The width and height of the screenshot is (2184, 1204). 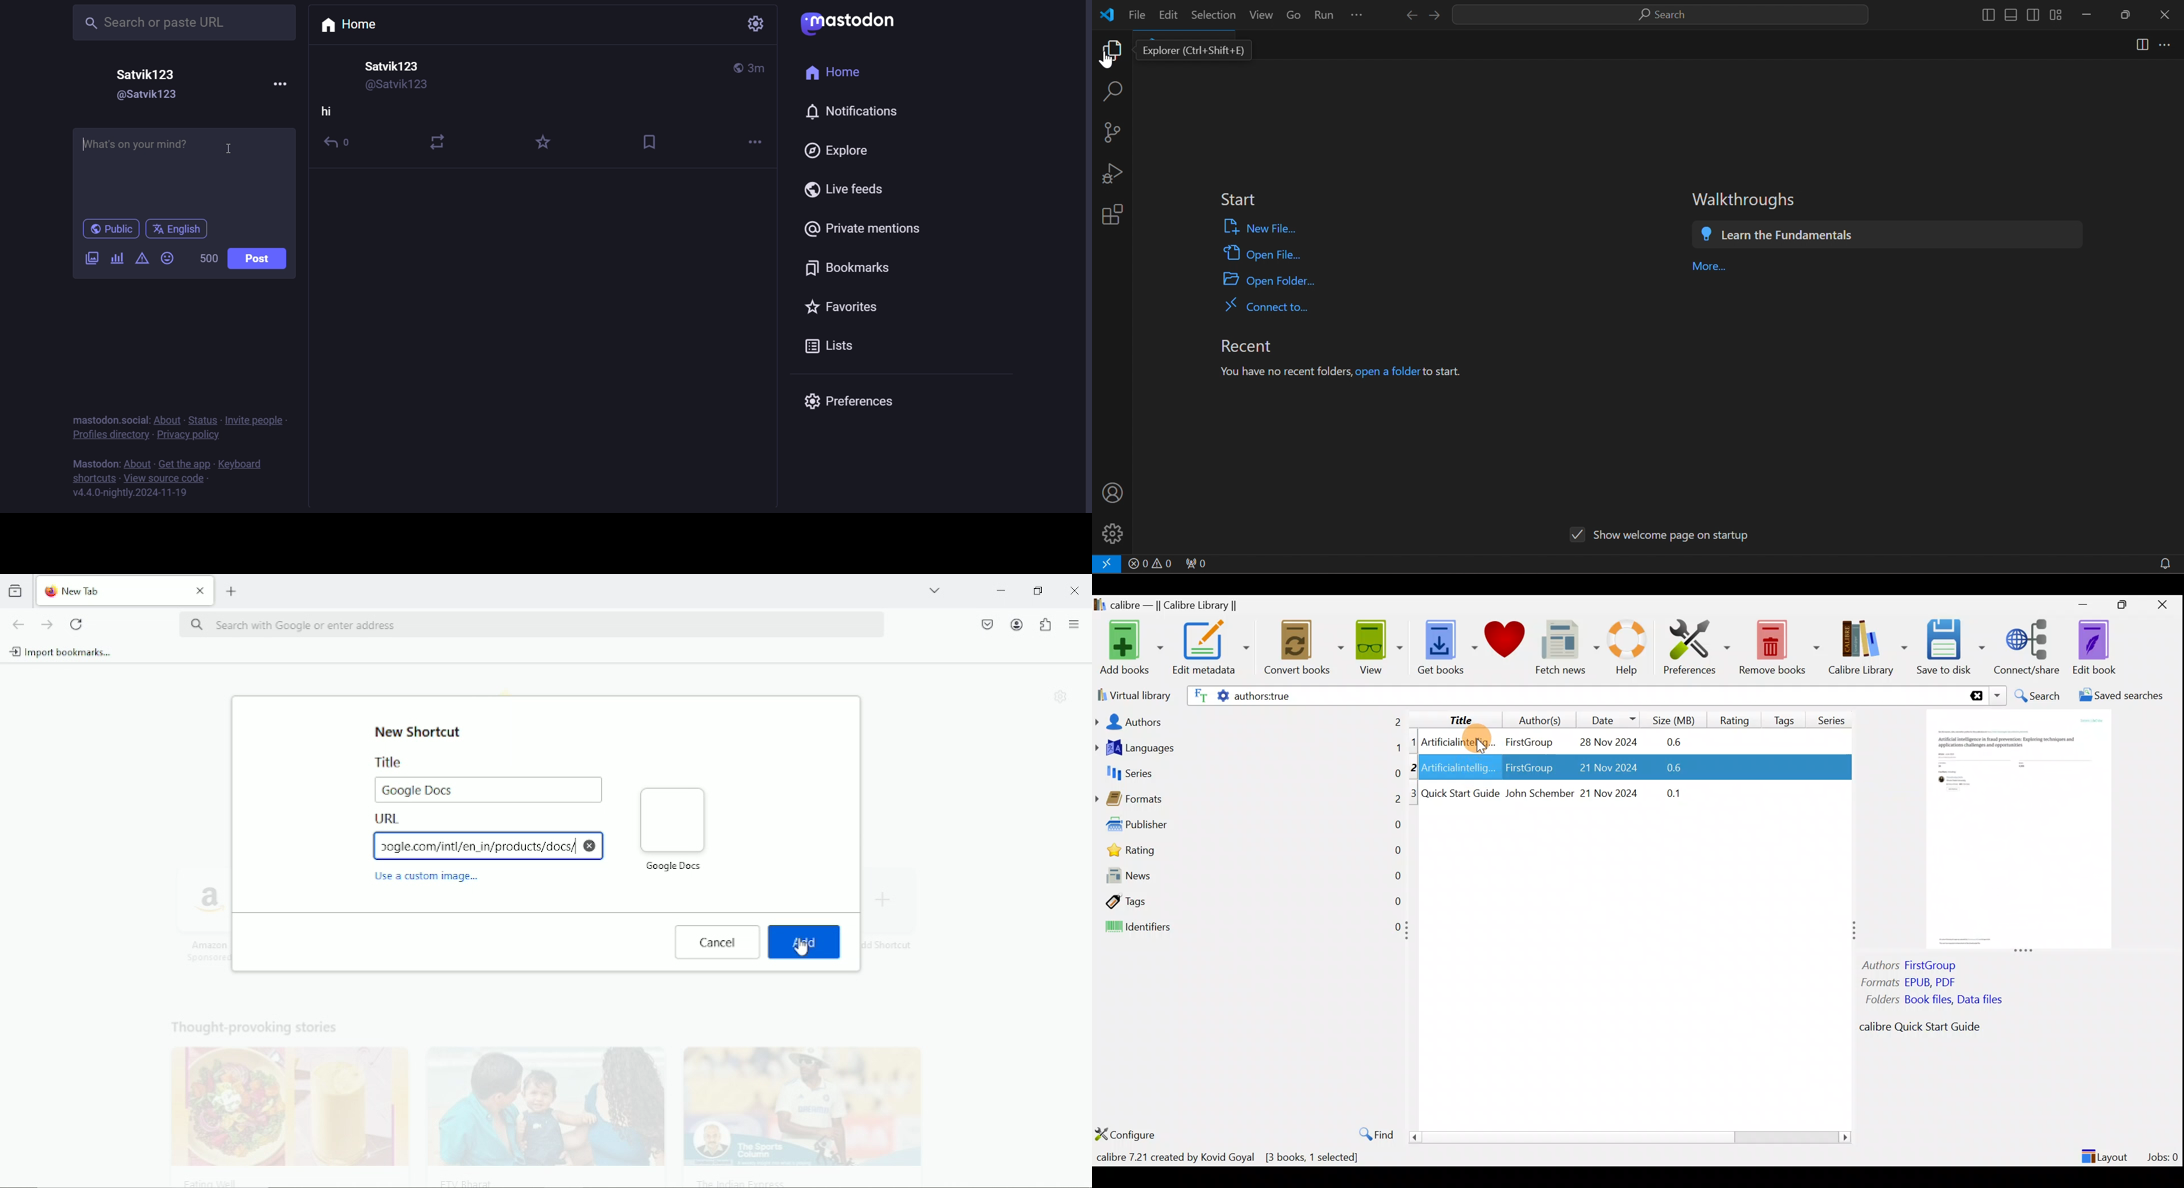 What do you see at coordinates (1460, 793) in the screenshot?
I see `Quick Start Guide` at bounding box center [1460, 793].